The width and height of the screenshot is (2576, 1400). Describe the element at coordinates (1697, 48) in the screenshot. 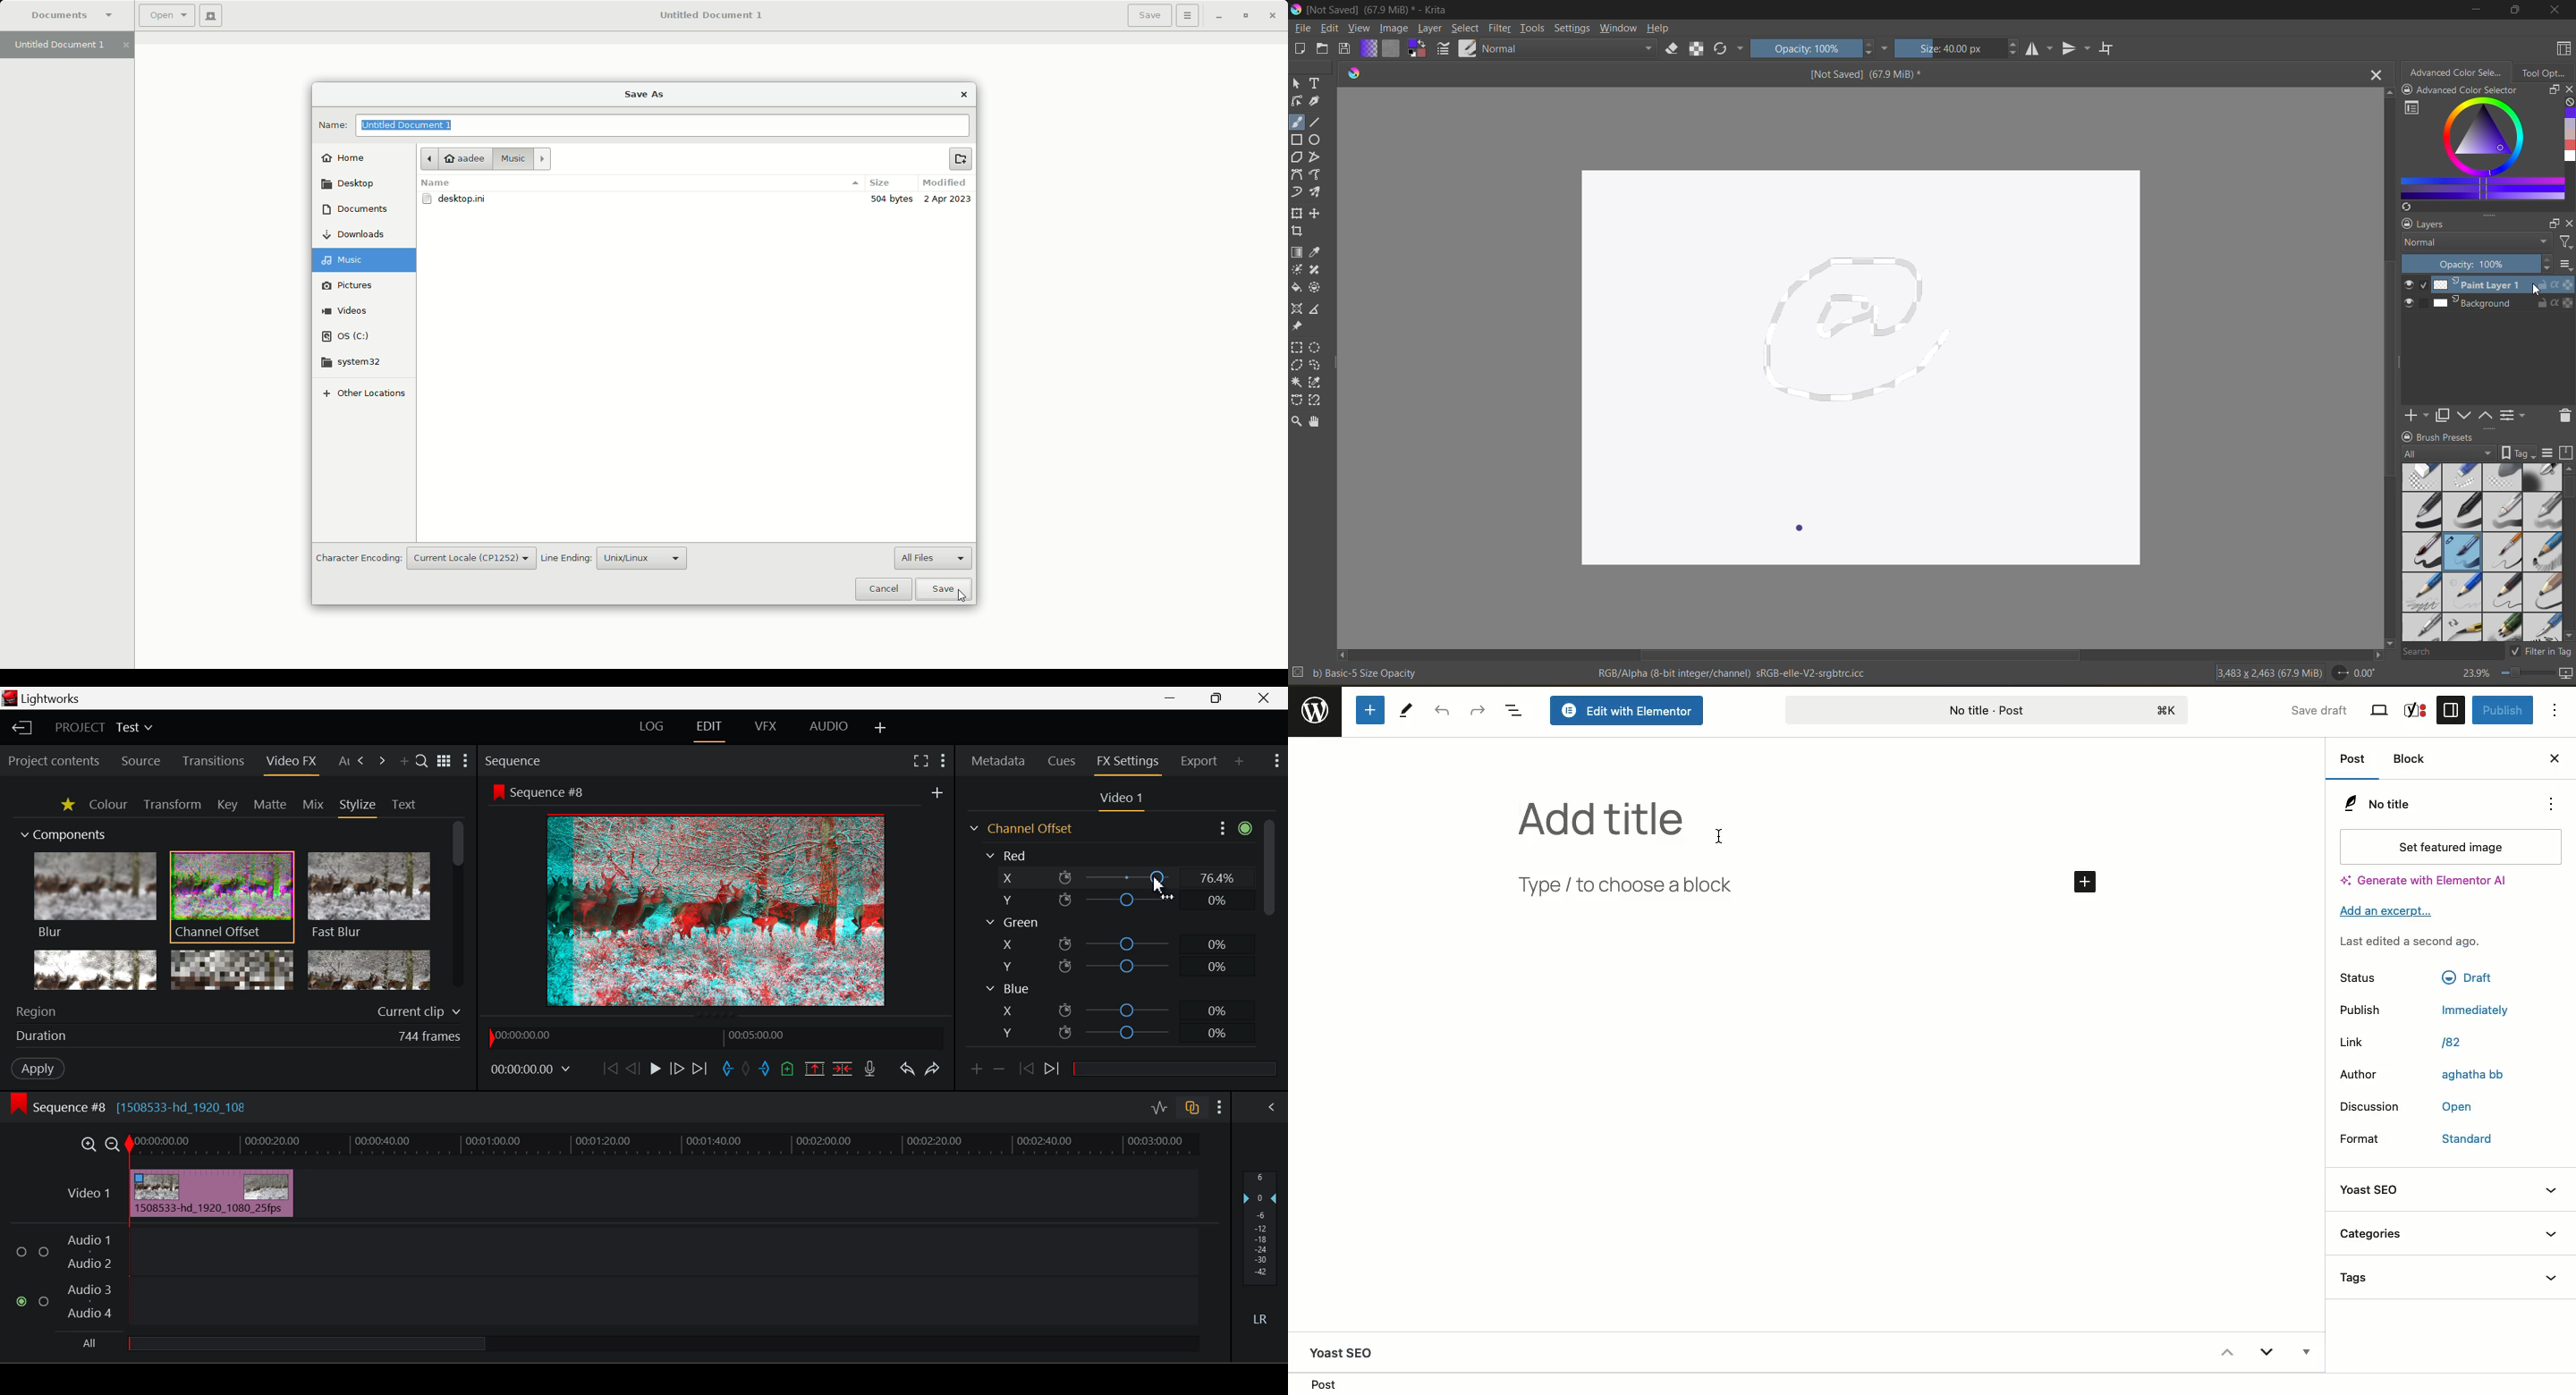

I see `preserve alpha` at that location.